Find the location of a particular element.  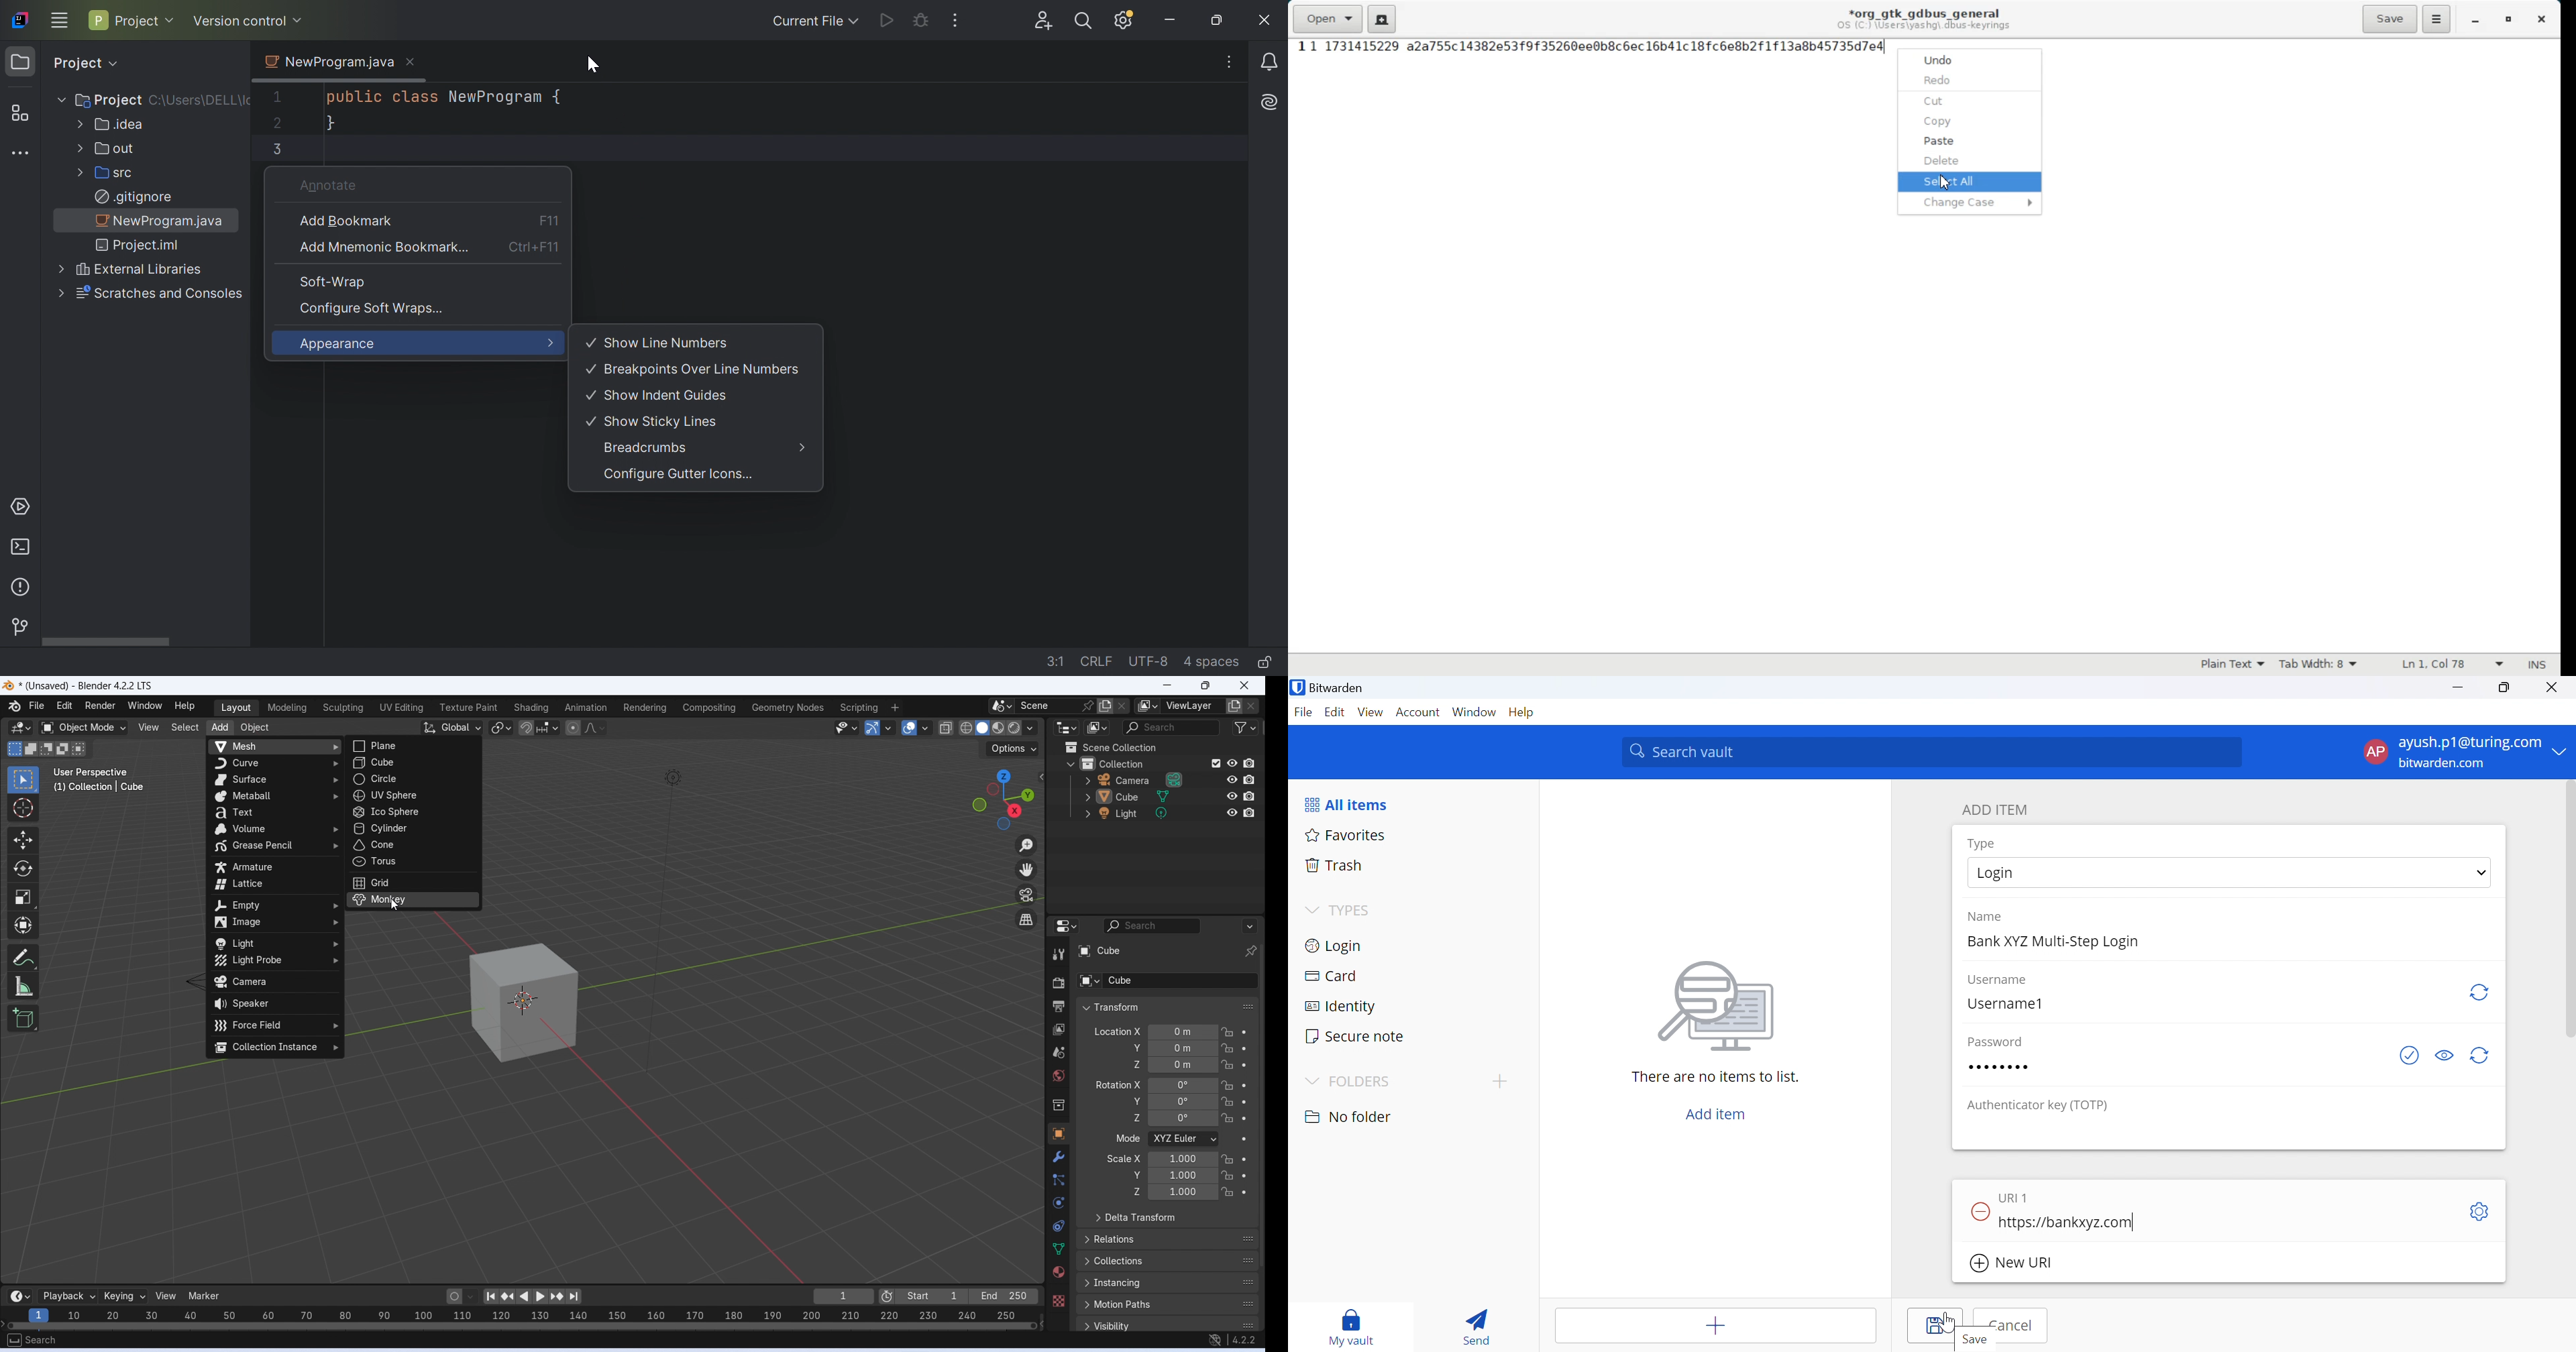

FOLDERS is located at coordinates (1366, 1082).